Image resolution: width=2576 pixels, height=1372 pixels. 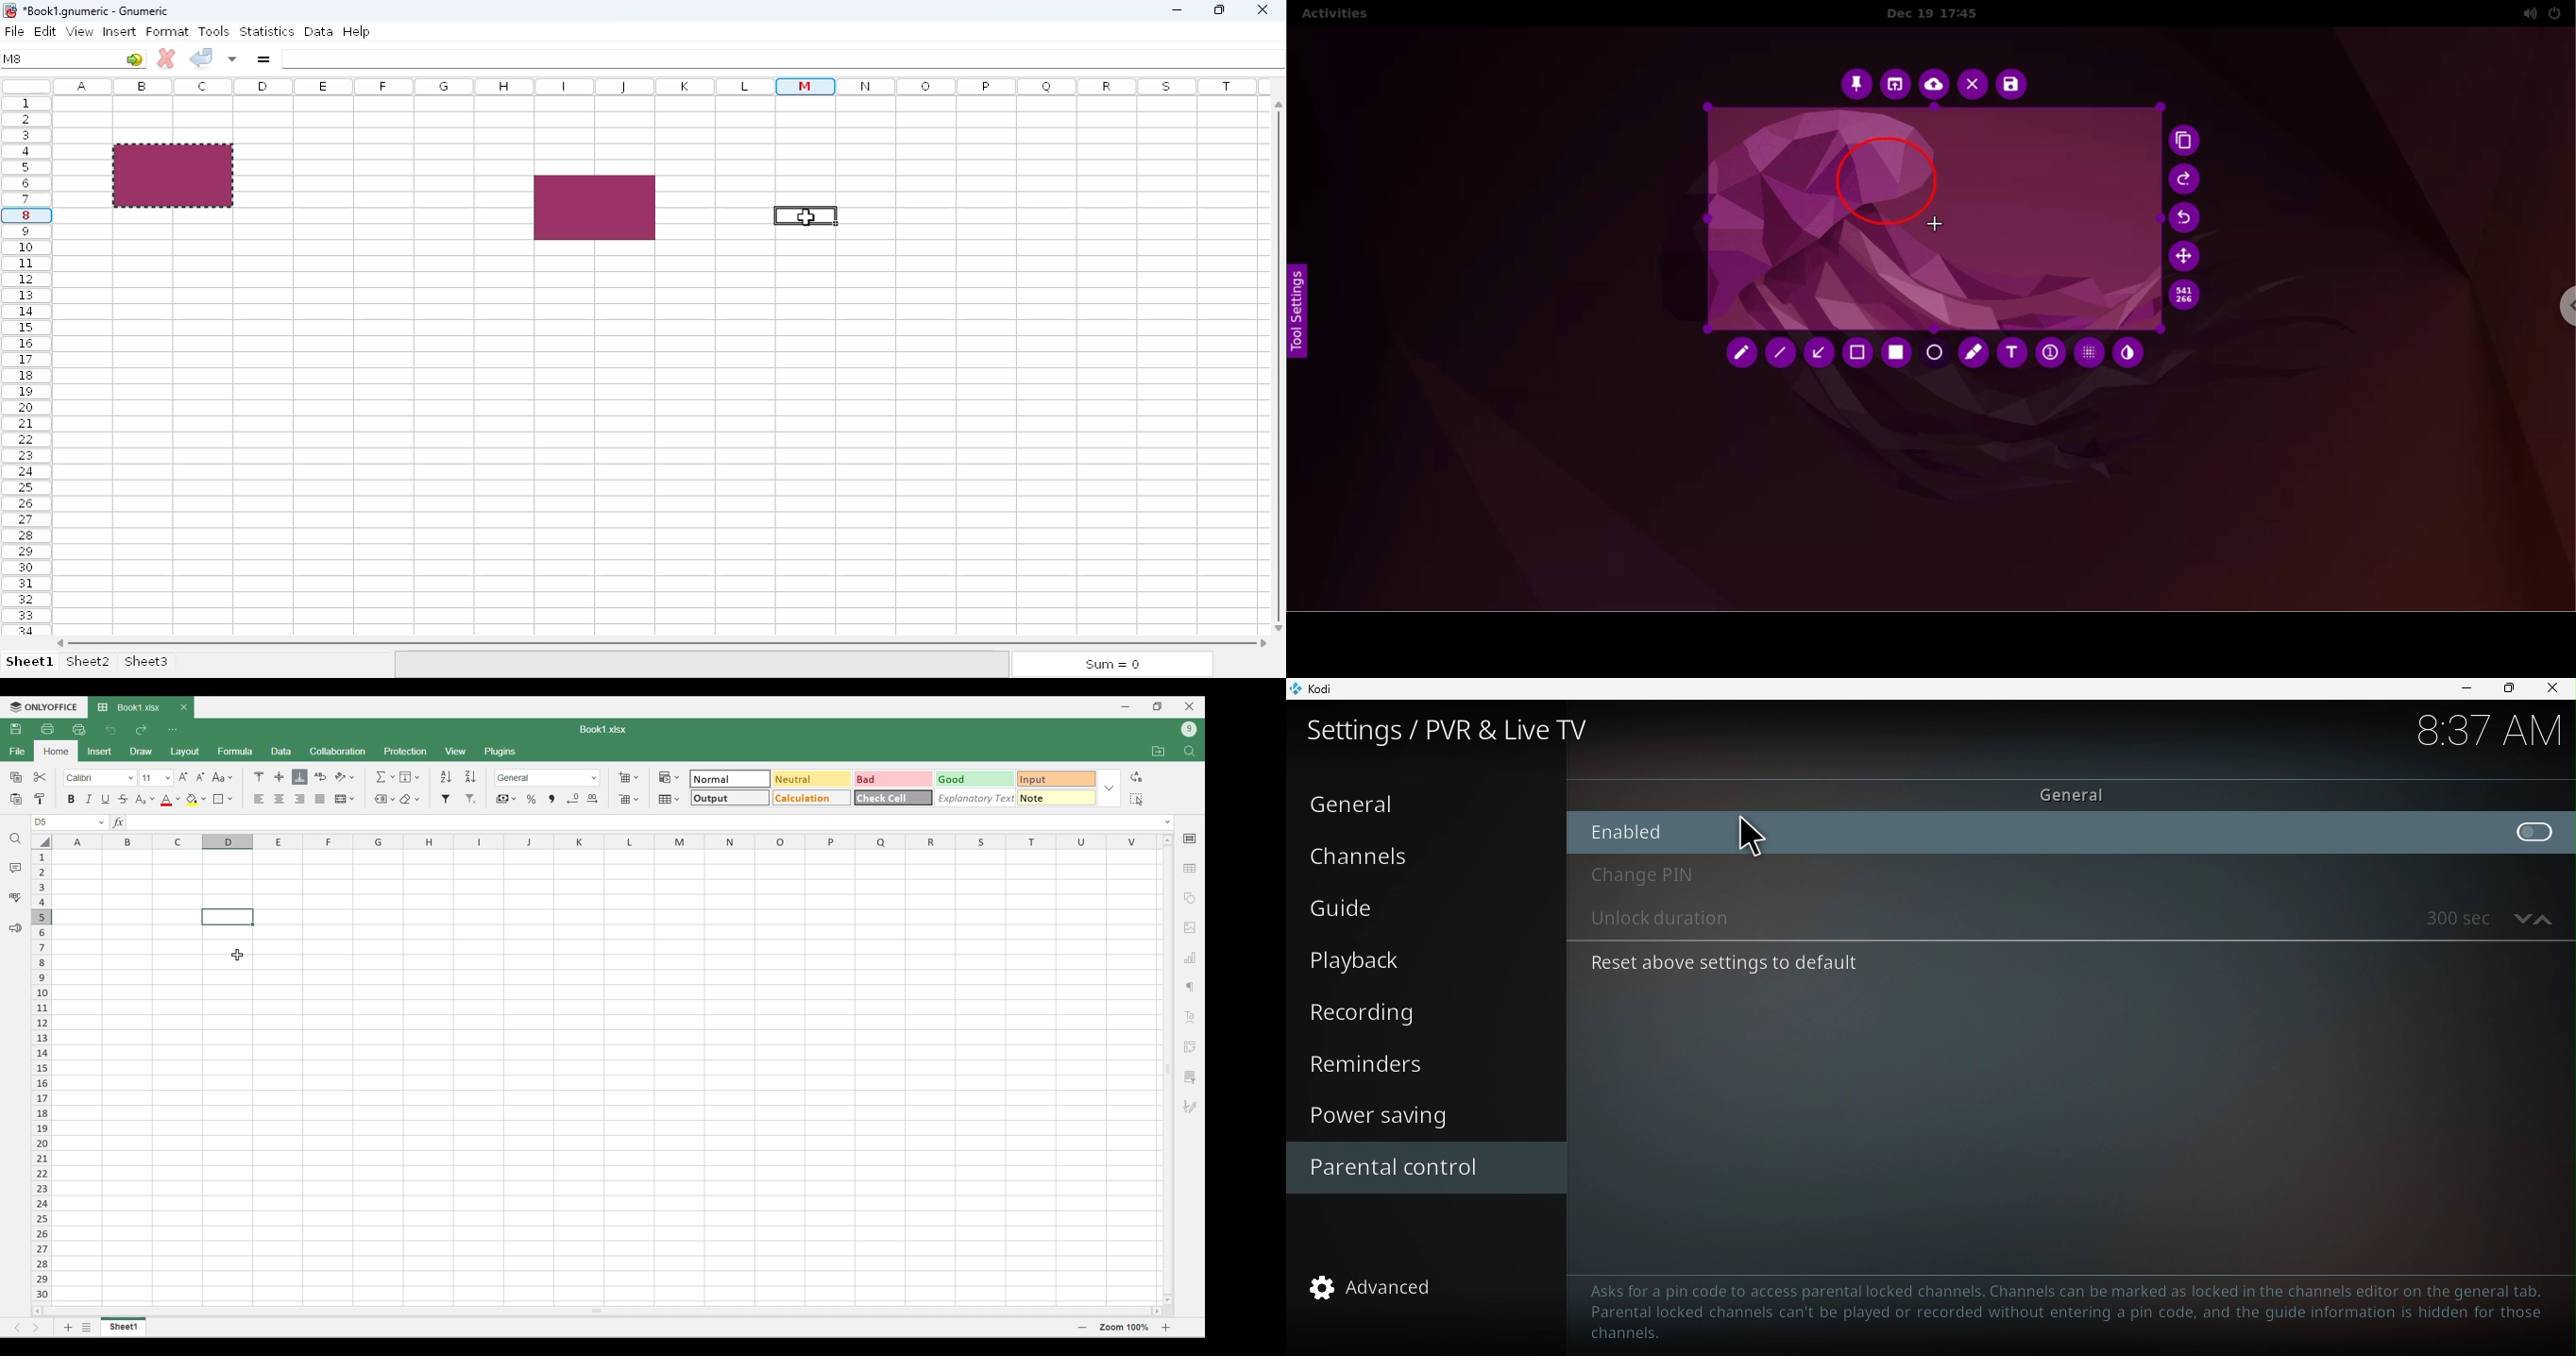 What do you see at coordinates (356, 32) in the screenshot?
I see `help` at bounding box center [356, 32].